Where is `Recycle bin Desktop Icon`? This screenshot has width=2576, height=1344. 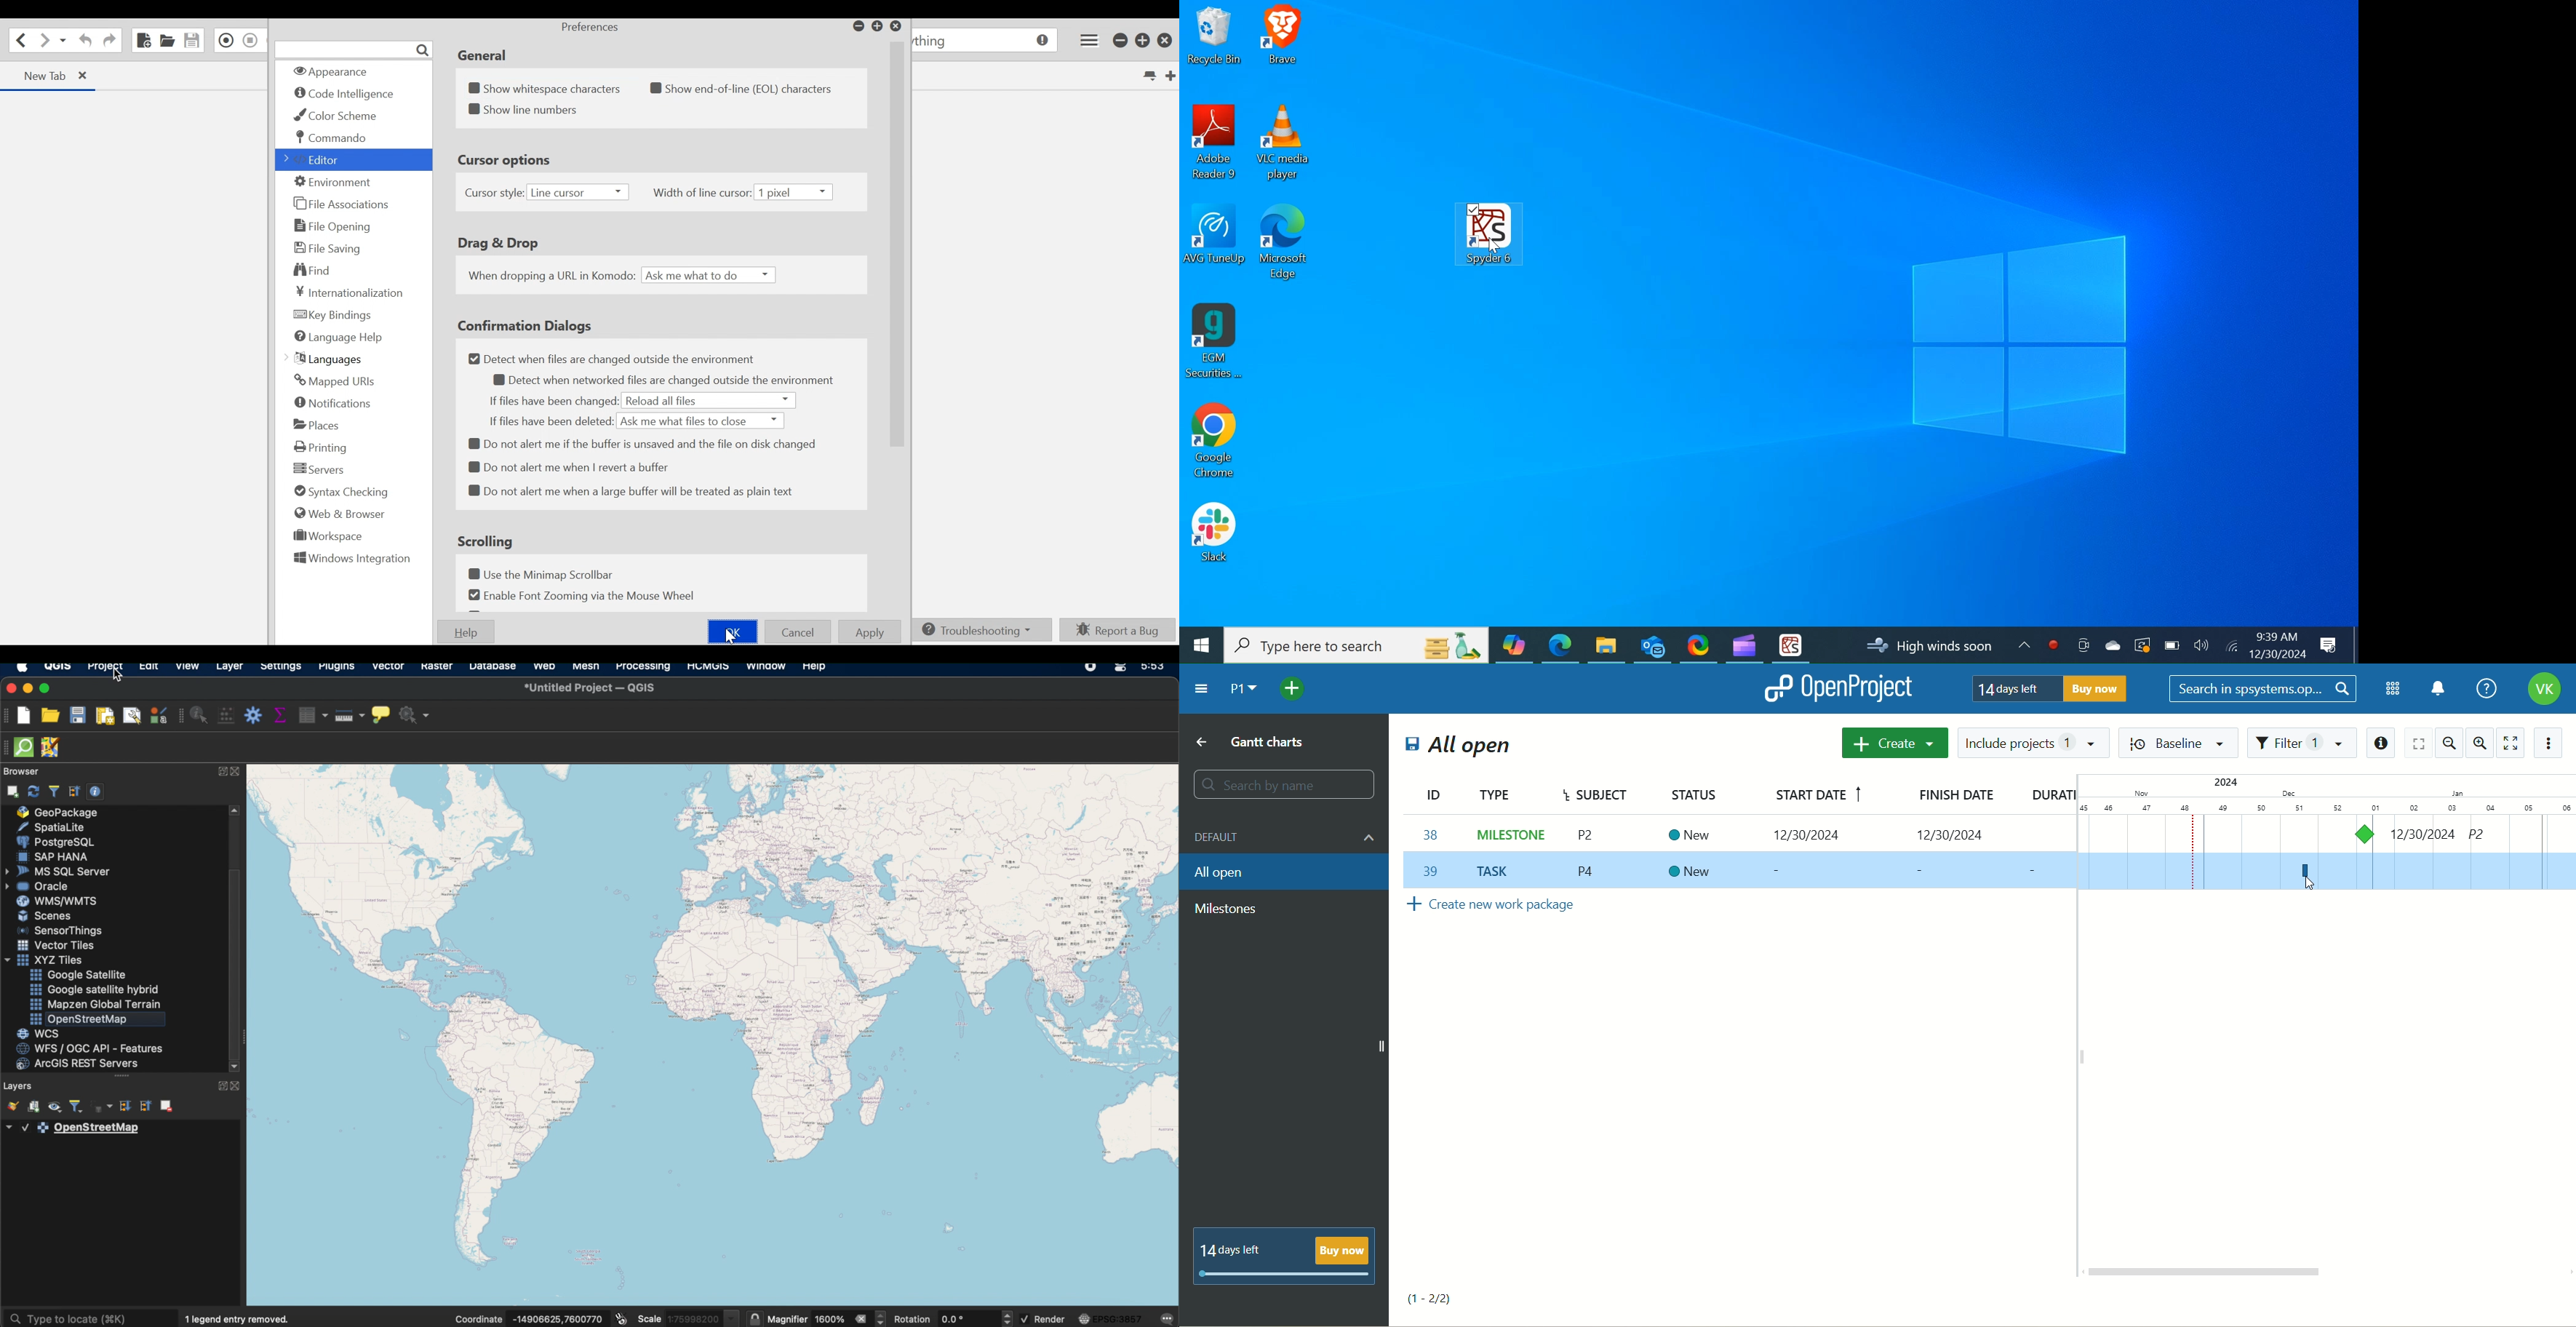 Recycle bin Desktop Icon is located at coordinates (1214, 37).